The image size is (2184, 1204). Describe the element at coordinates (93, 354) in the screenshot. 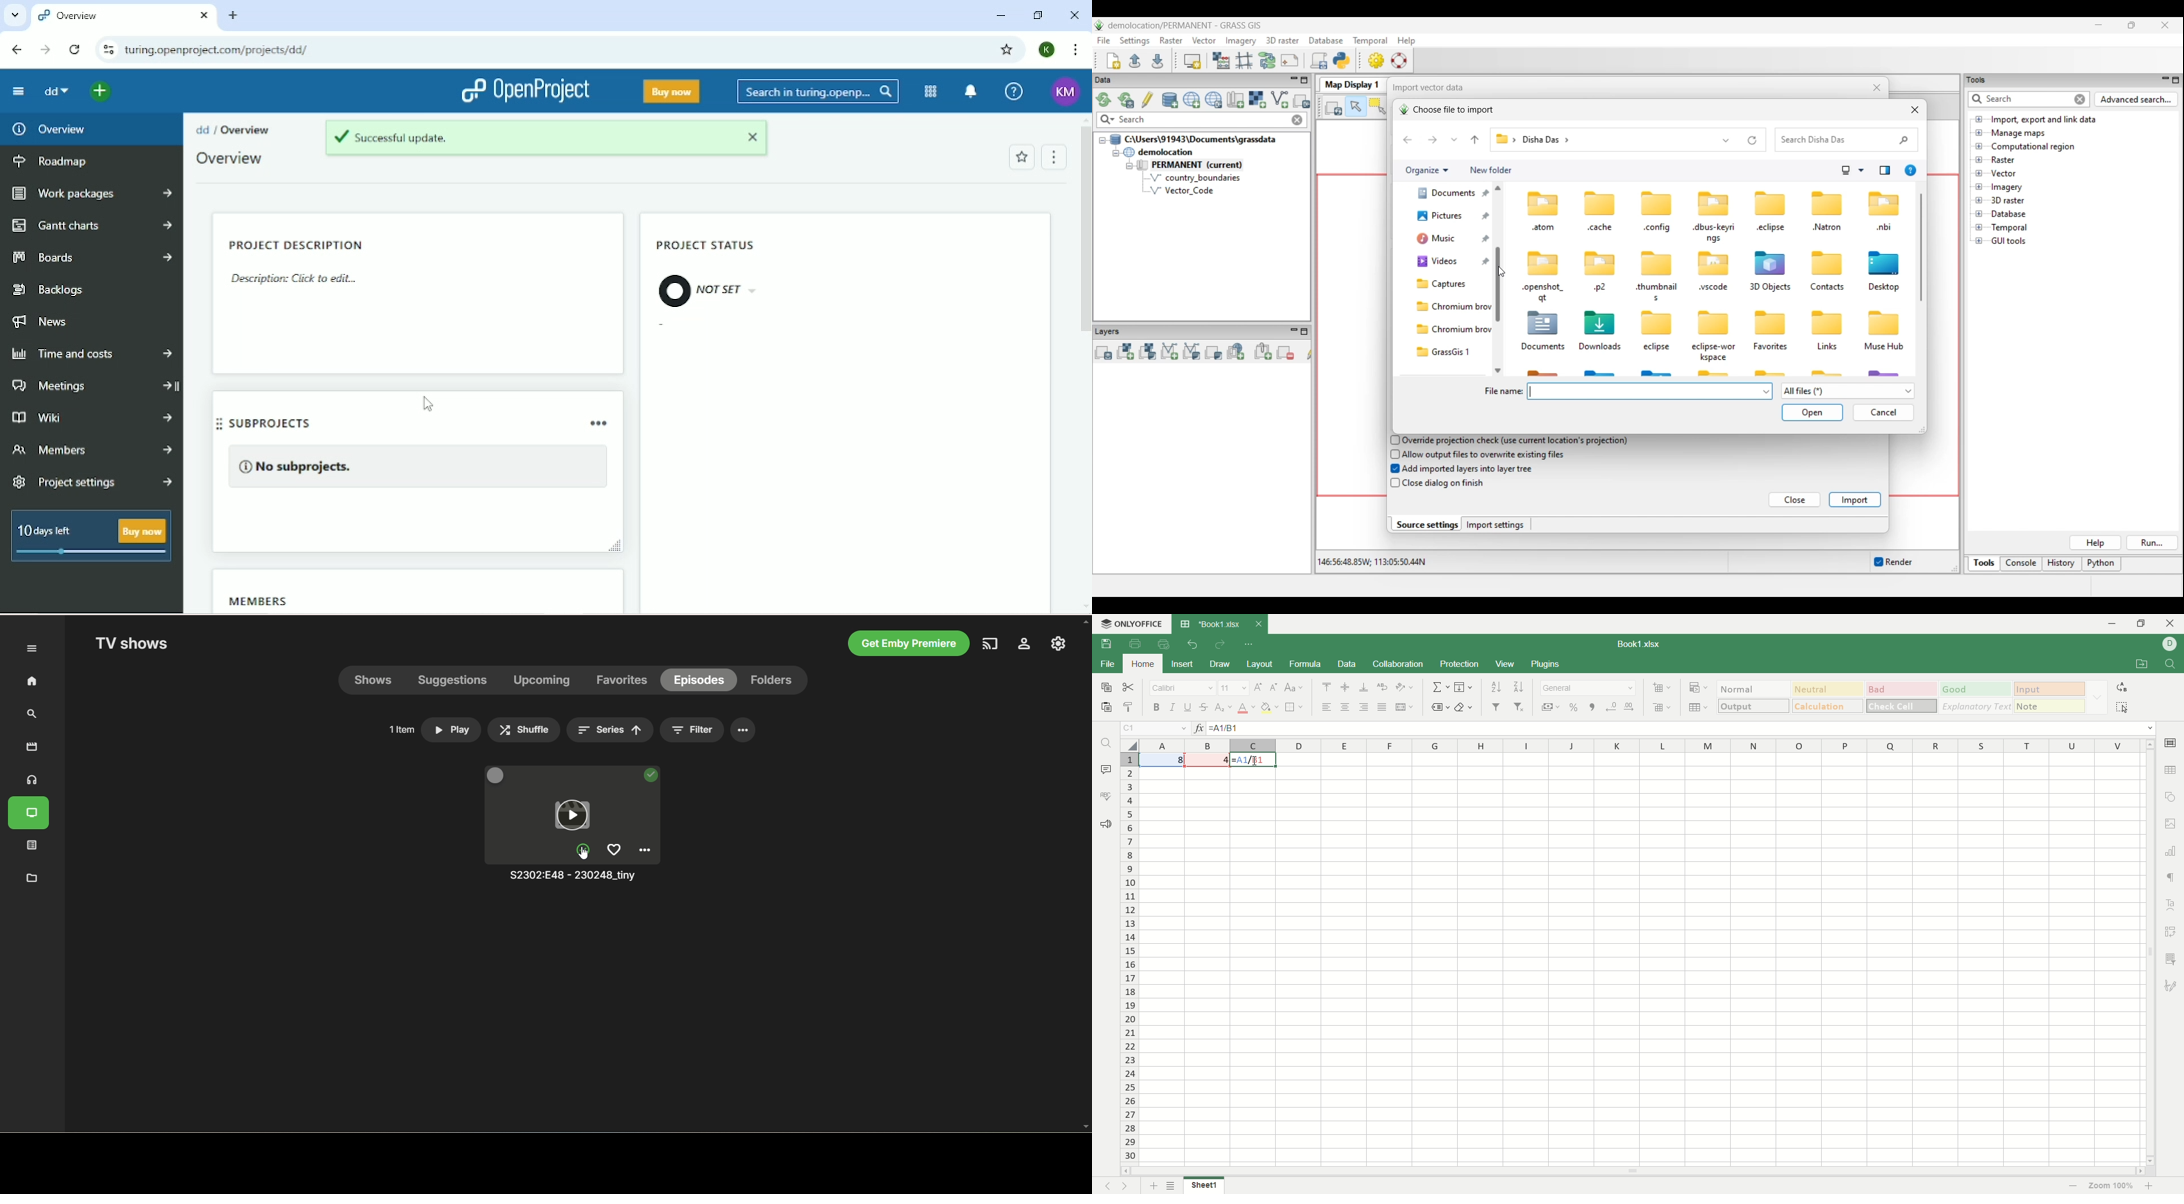

I see `Time and costs` at that location.